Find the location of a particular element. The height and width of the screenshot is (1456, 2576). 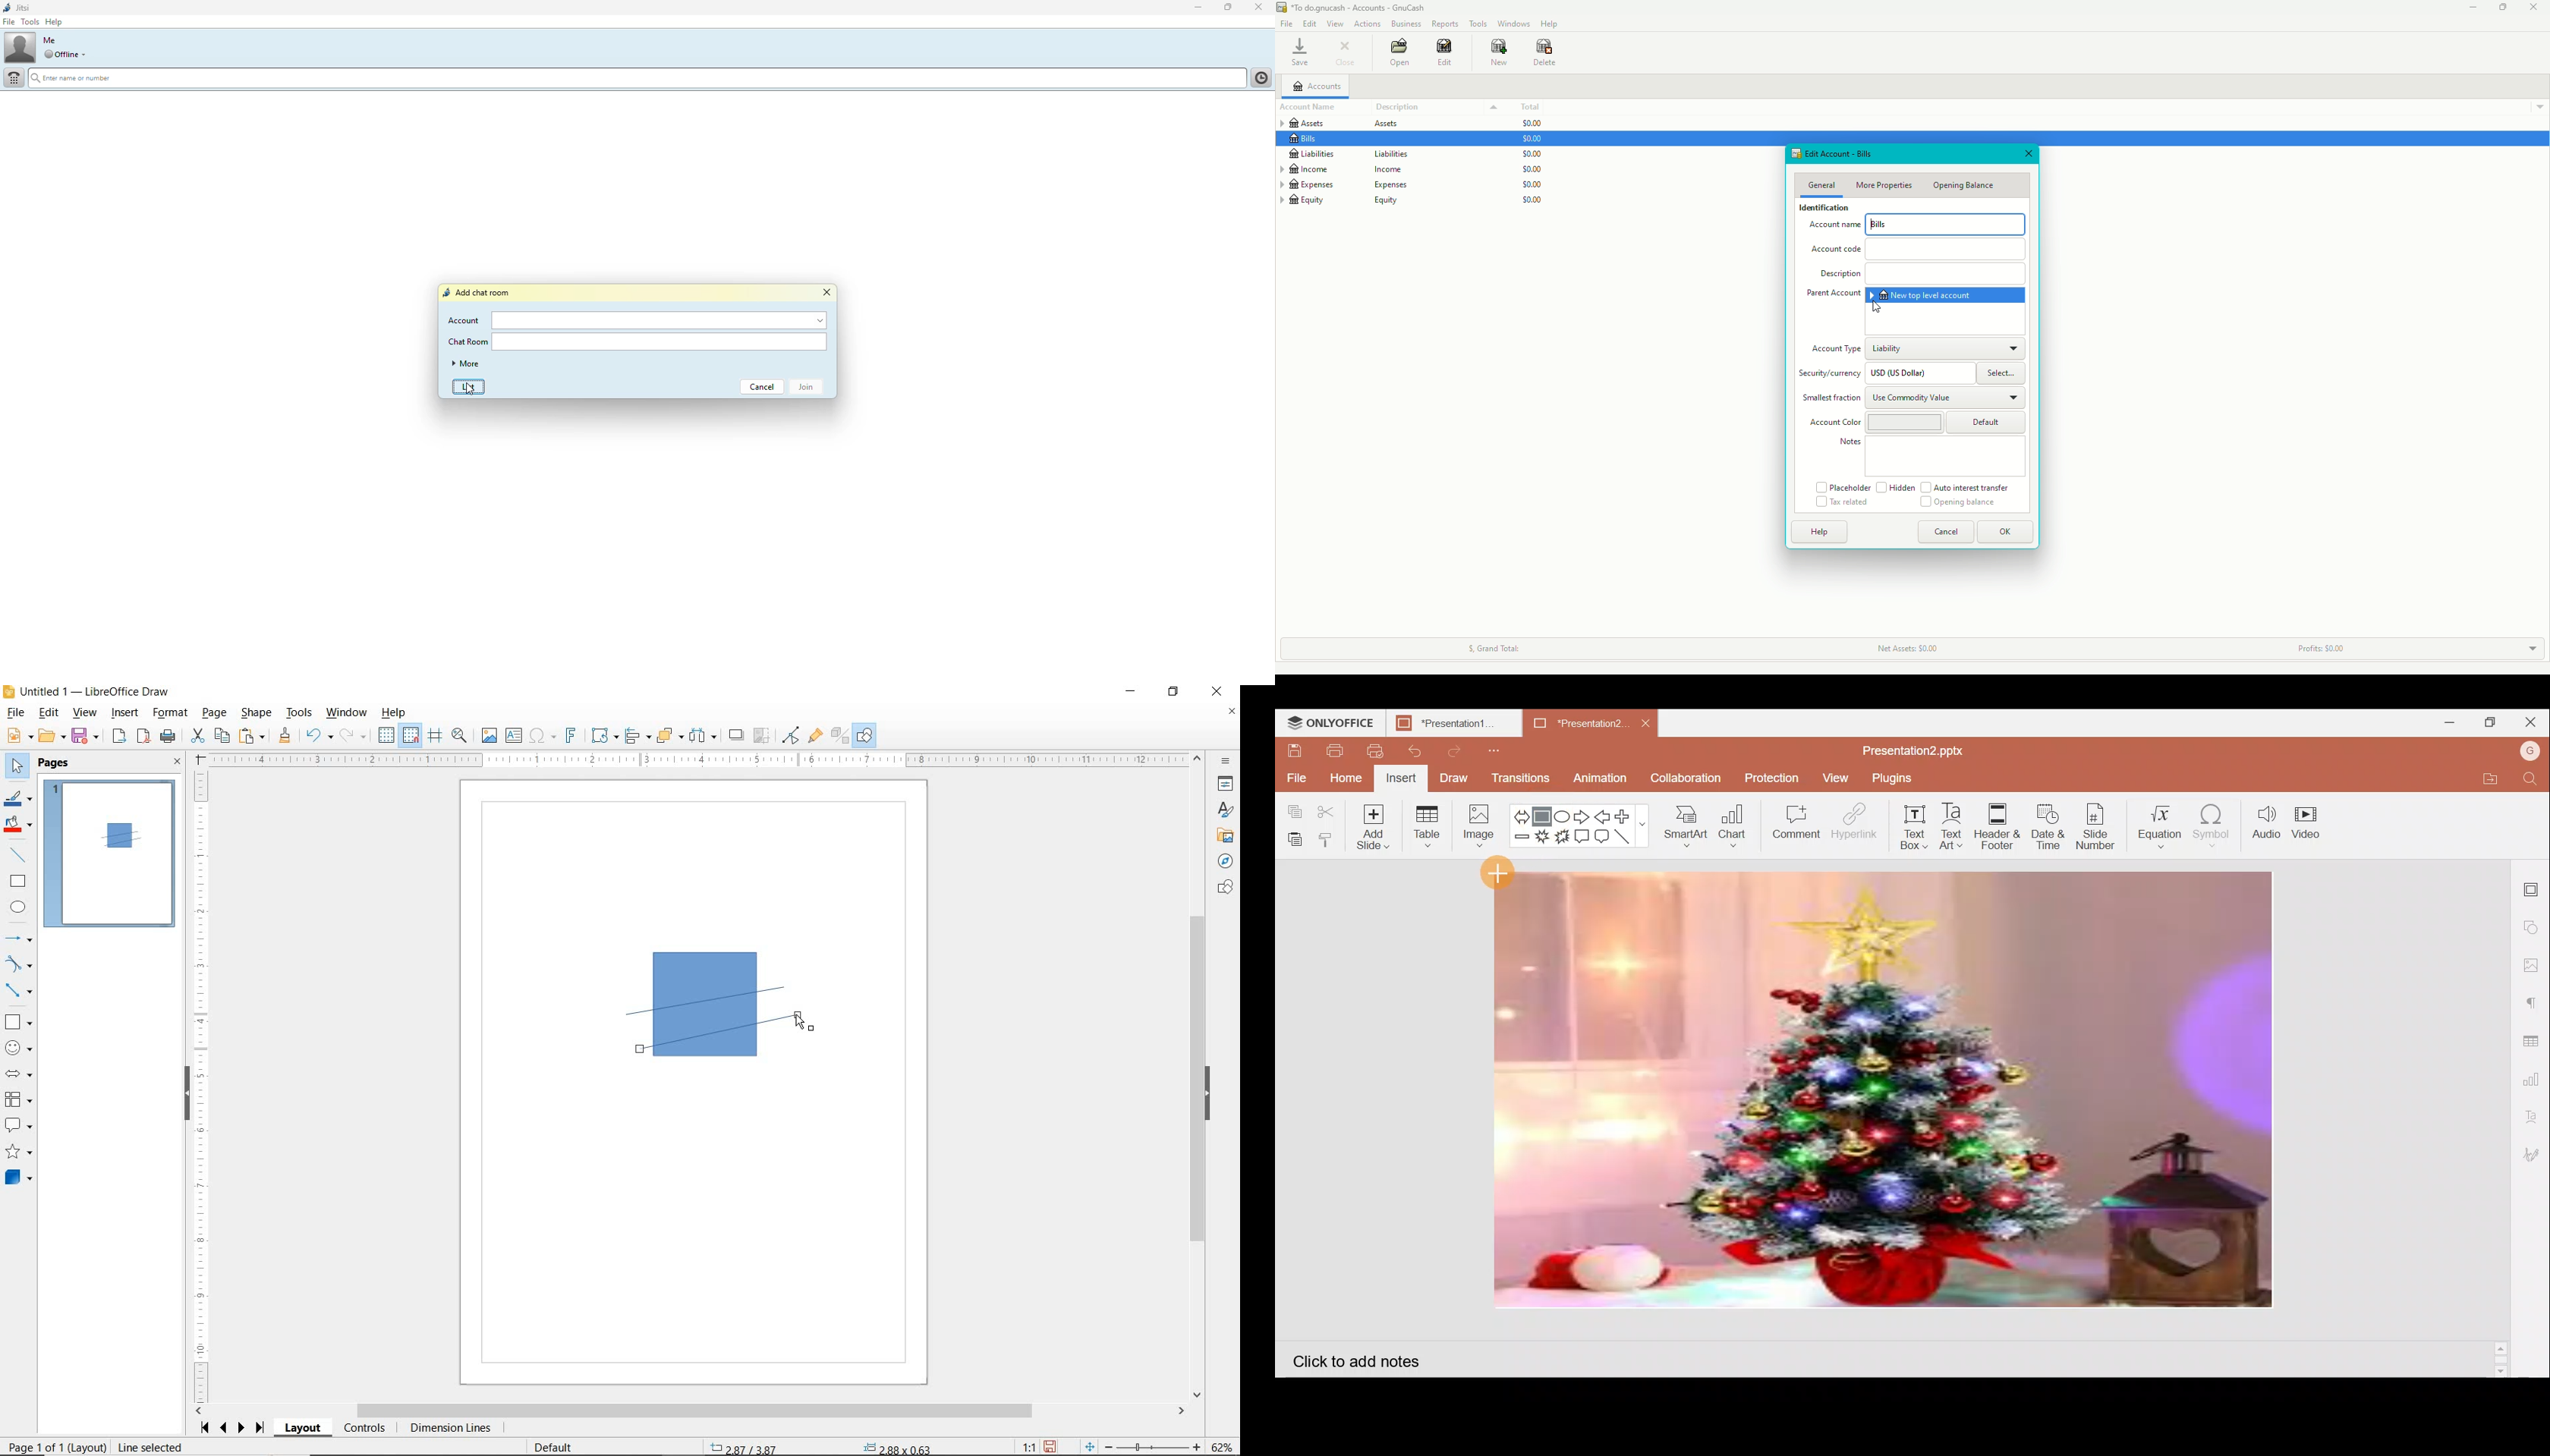

CLOSE DOCUMENT is located at coordinates (1232, 712).